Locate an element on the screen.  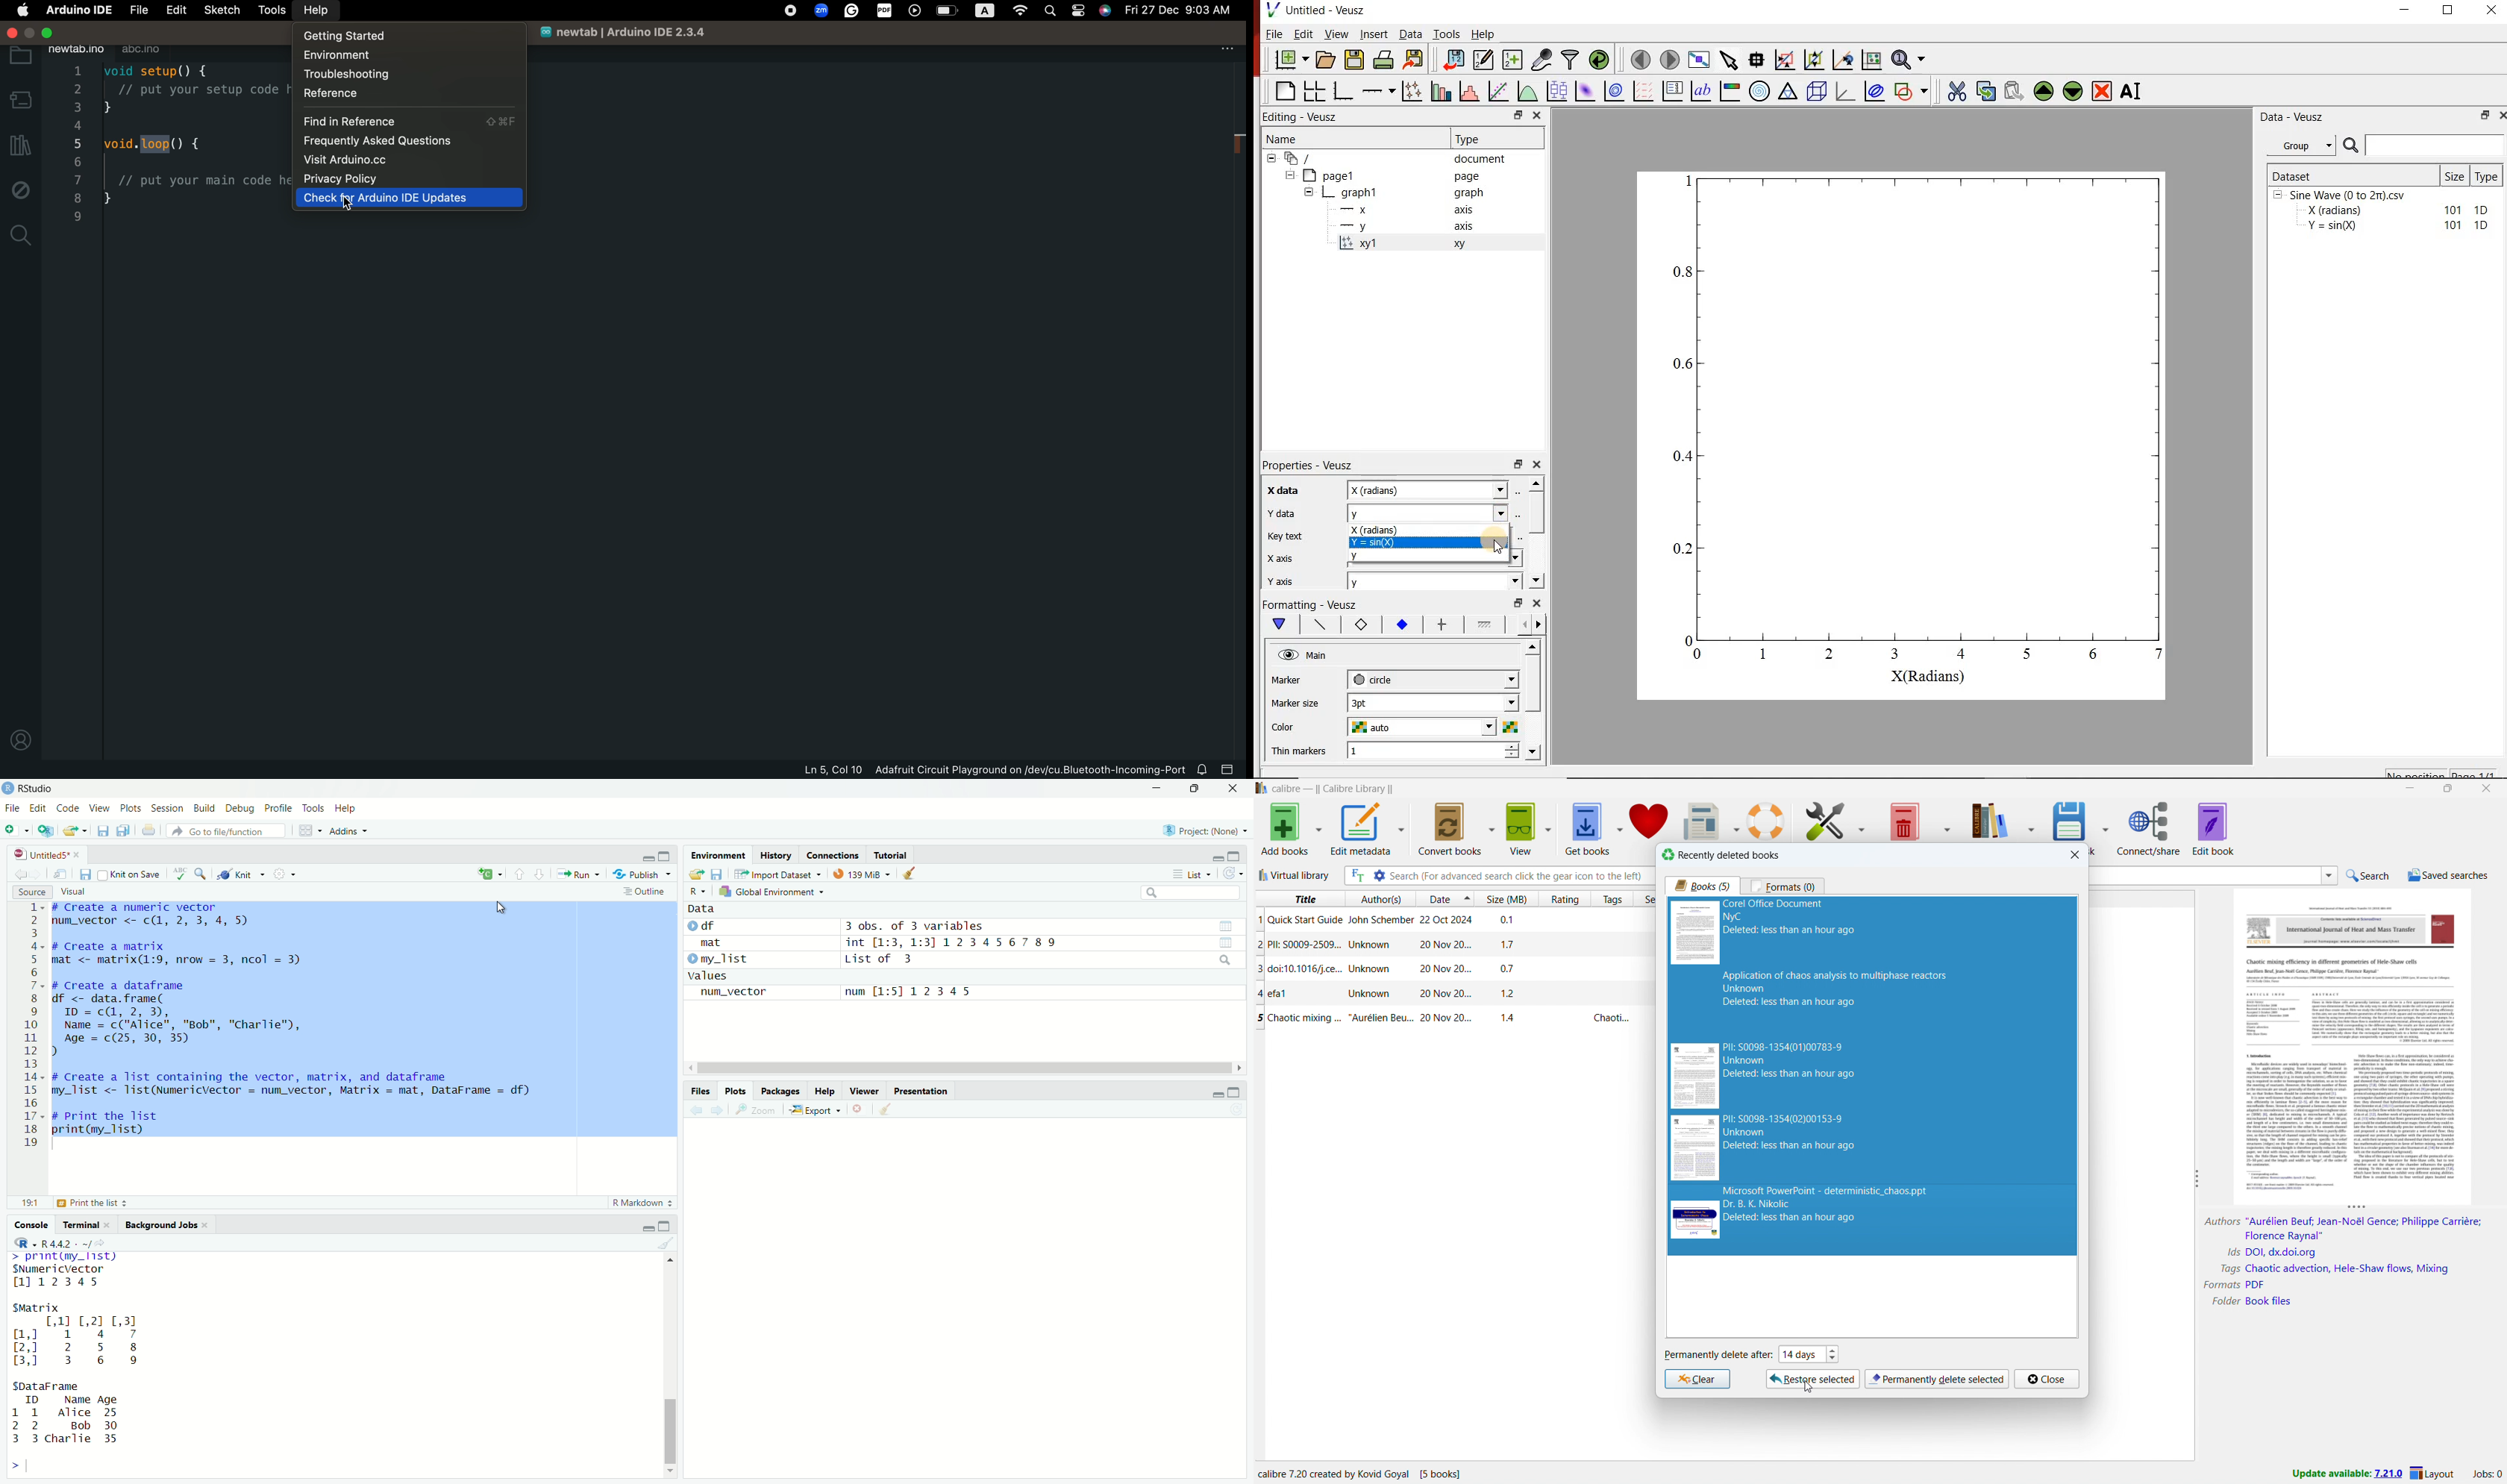
search is located at coordinates (202, 874).